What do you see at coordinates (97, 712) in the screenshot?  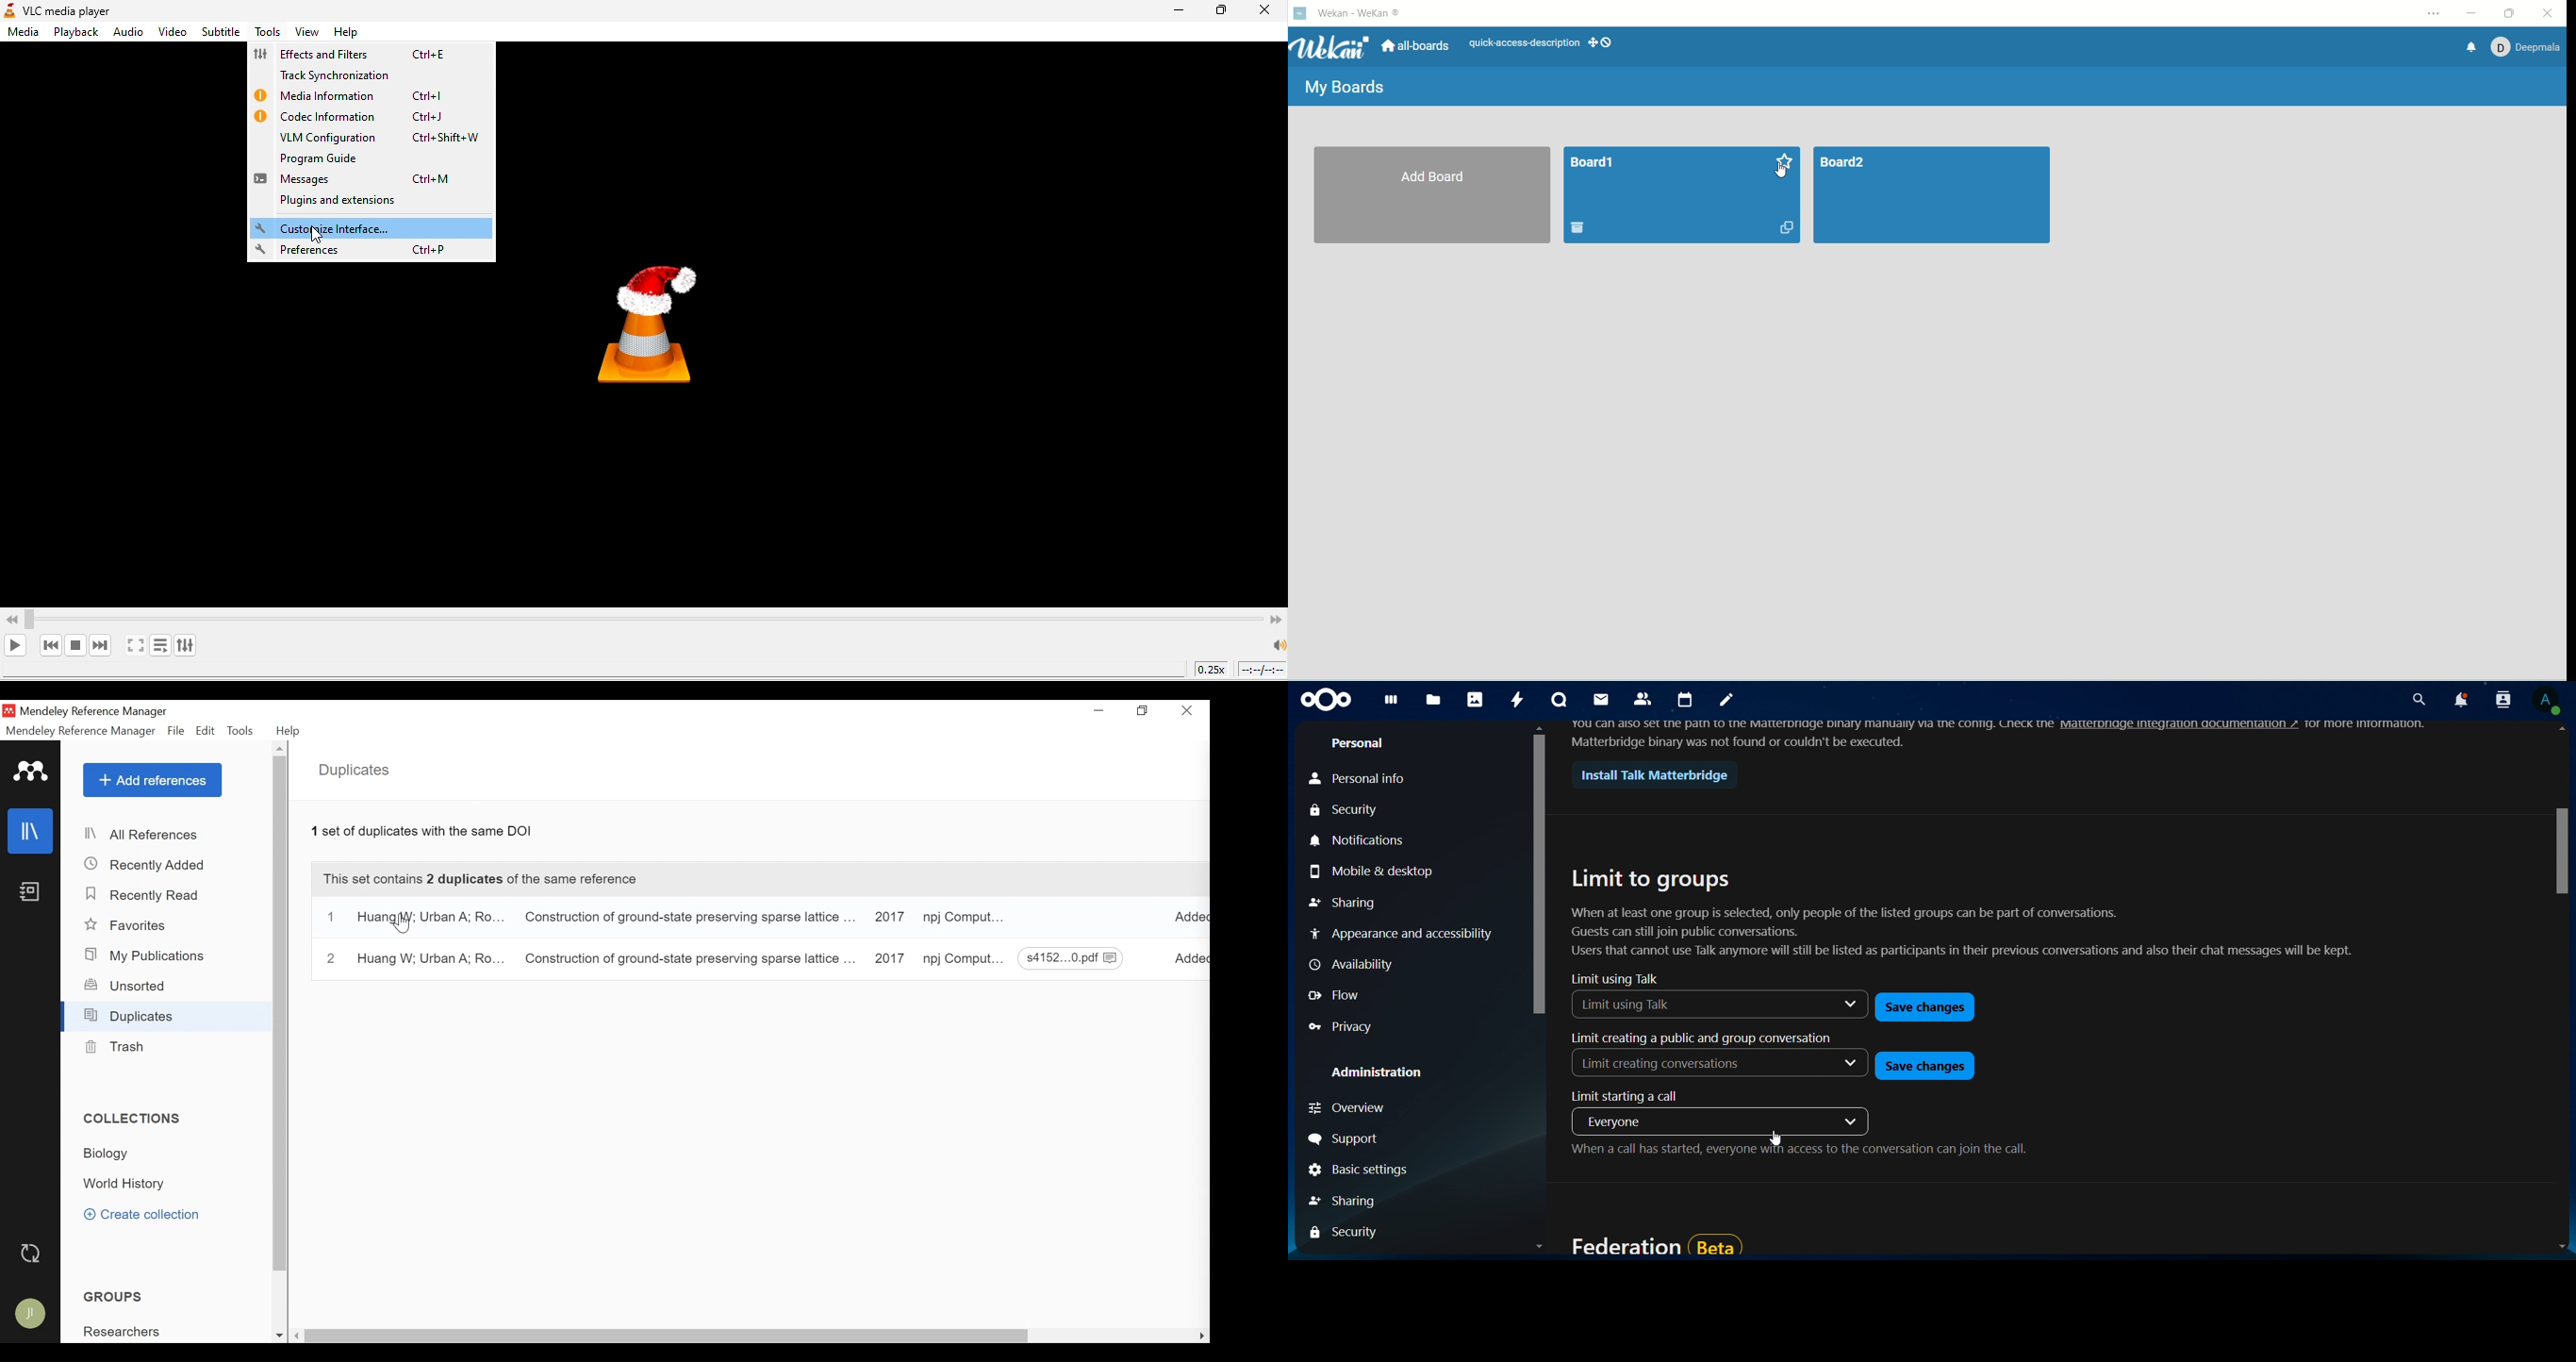 I see `Mendeley Reference Manager` at bounding box center [97, 712].